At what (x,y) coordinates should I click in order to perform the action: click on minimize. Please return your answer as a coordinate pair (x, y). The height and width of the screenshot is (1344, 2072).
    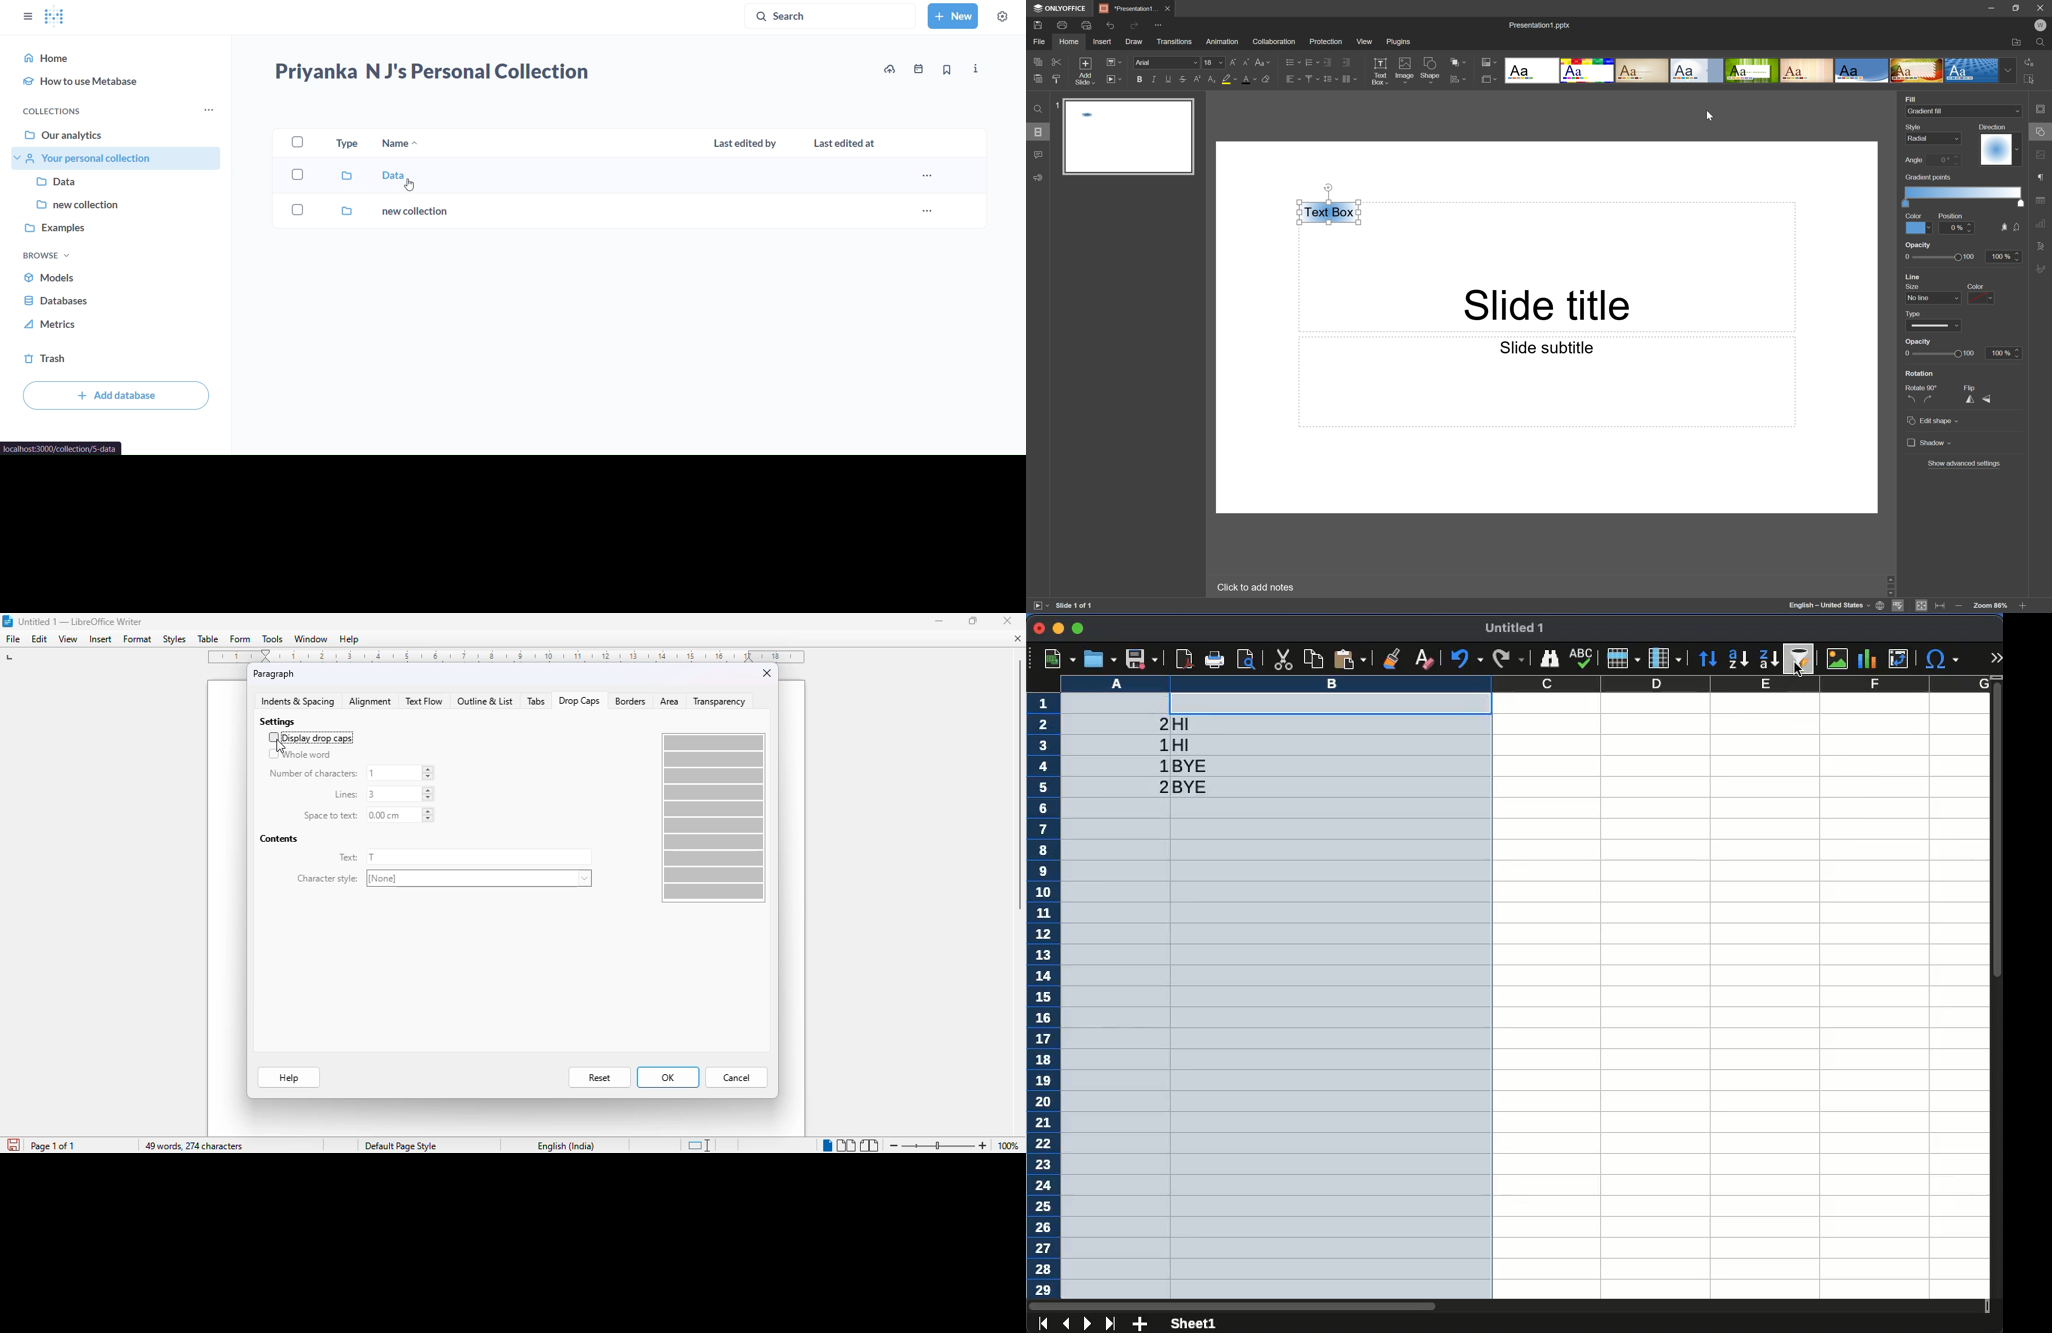
    Looking at the image, I should click on (940, 622).